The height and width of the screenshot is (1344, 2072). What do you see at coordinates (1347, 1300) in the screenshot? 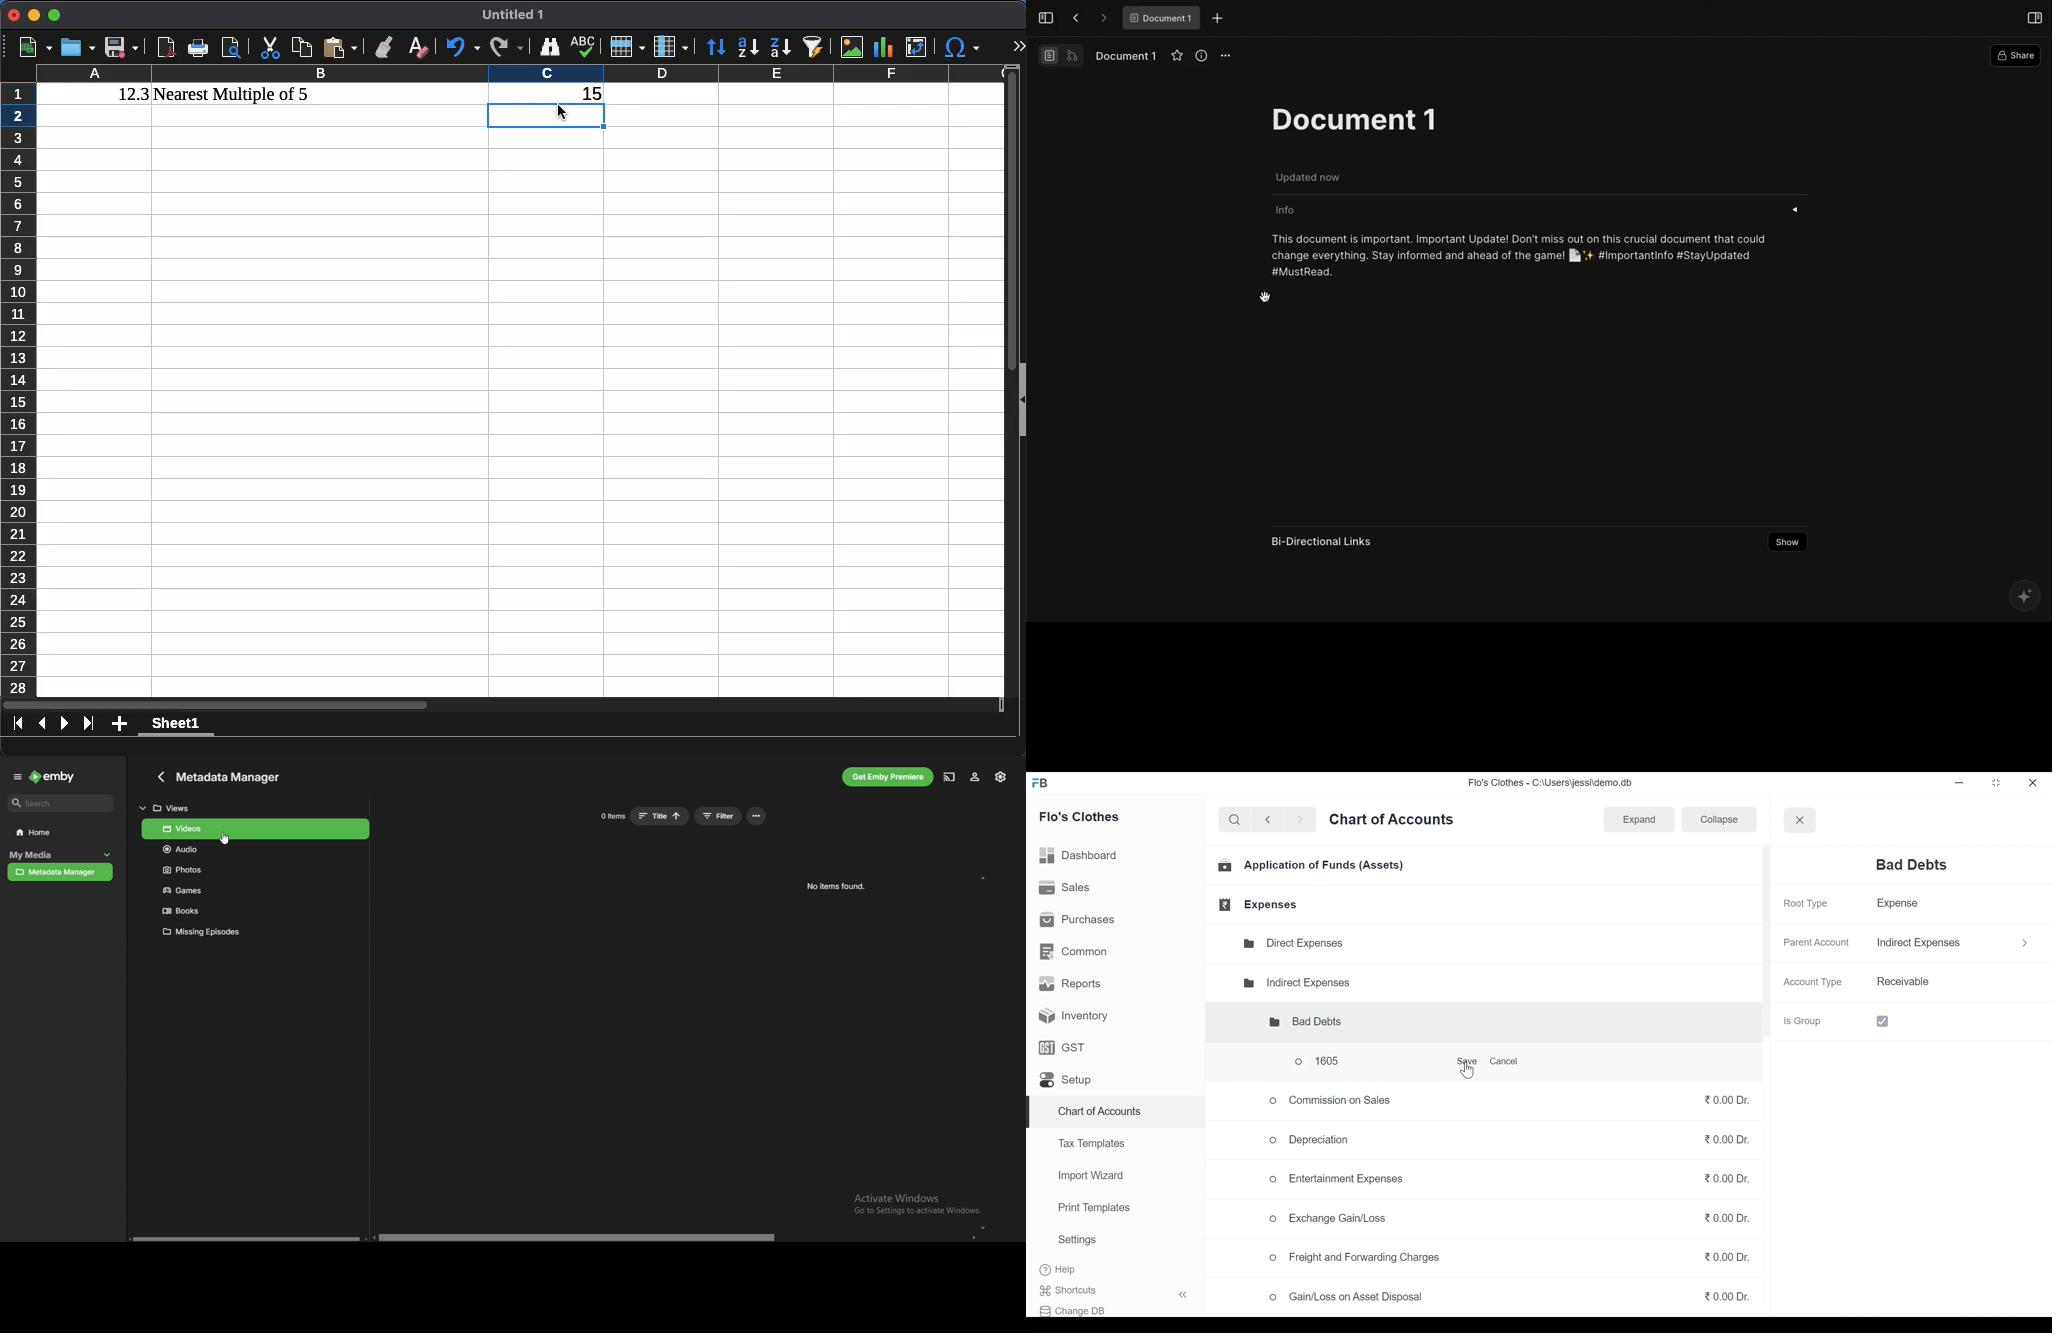
I see `Gain/Loss on Asset Disposal` at bounding box center [1347, 1300].